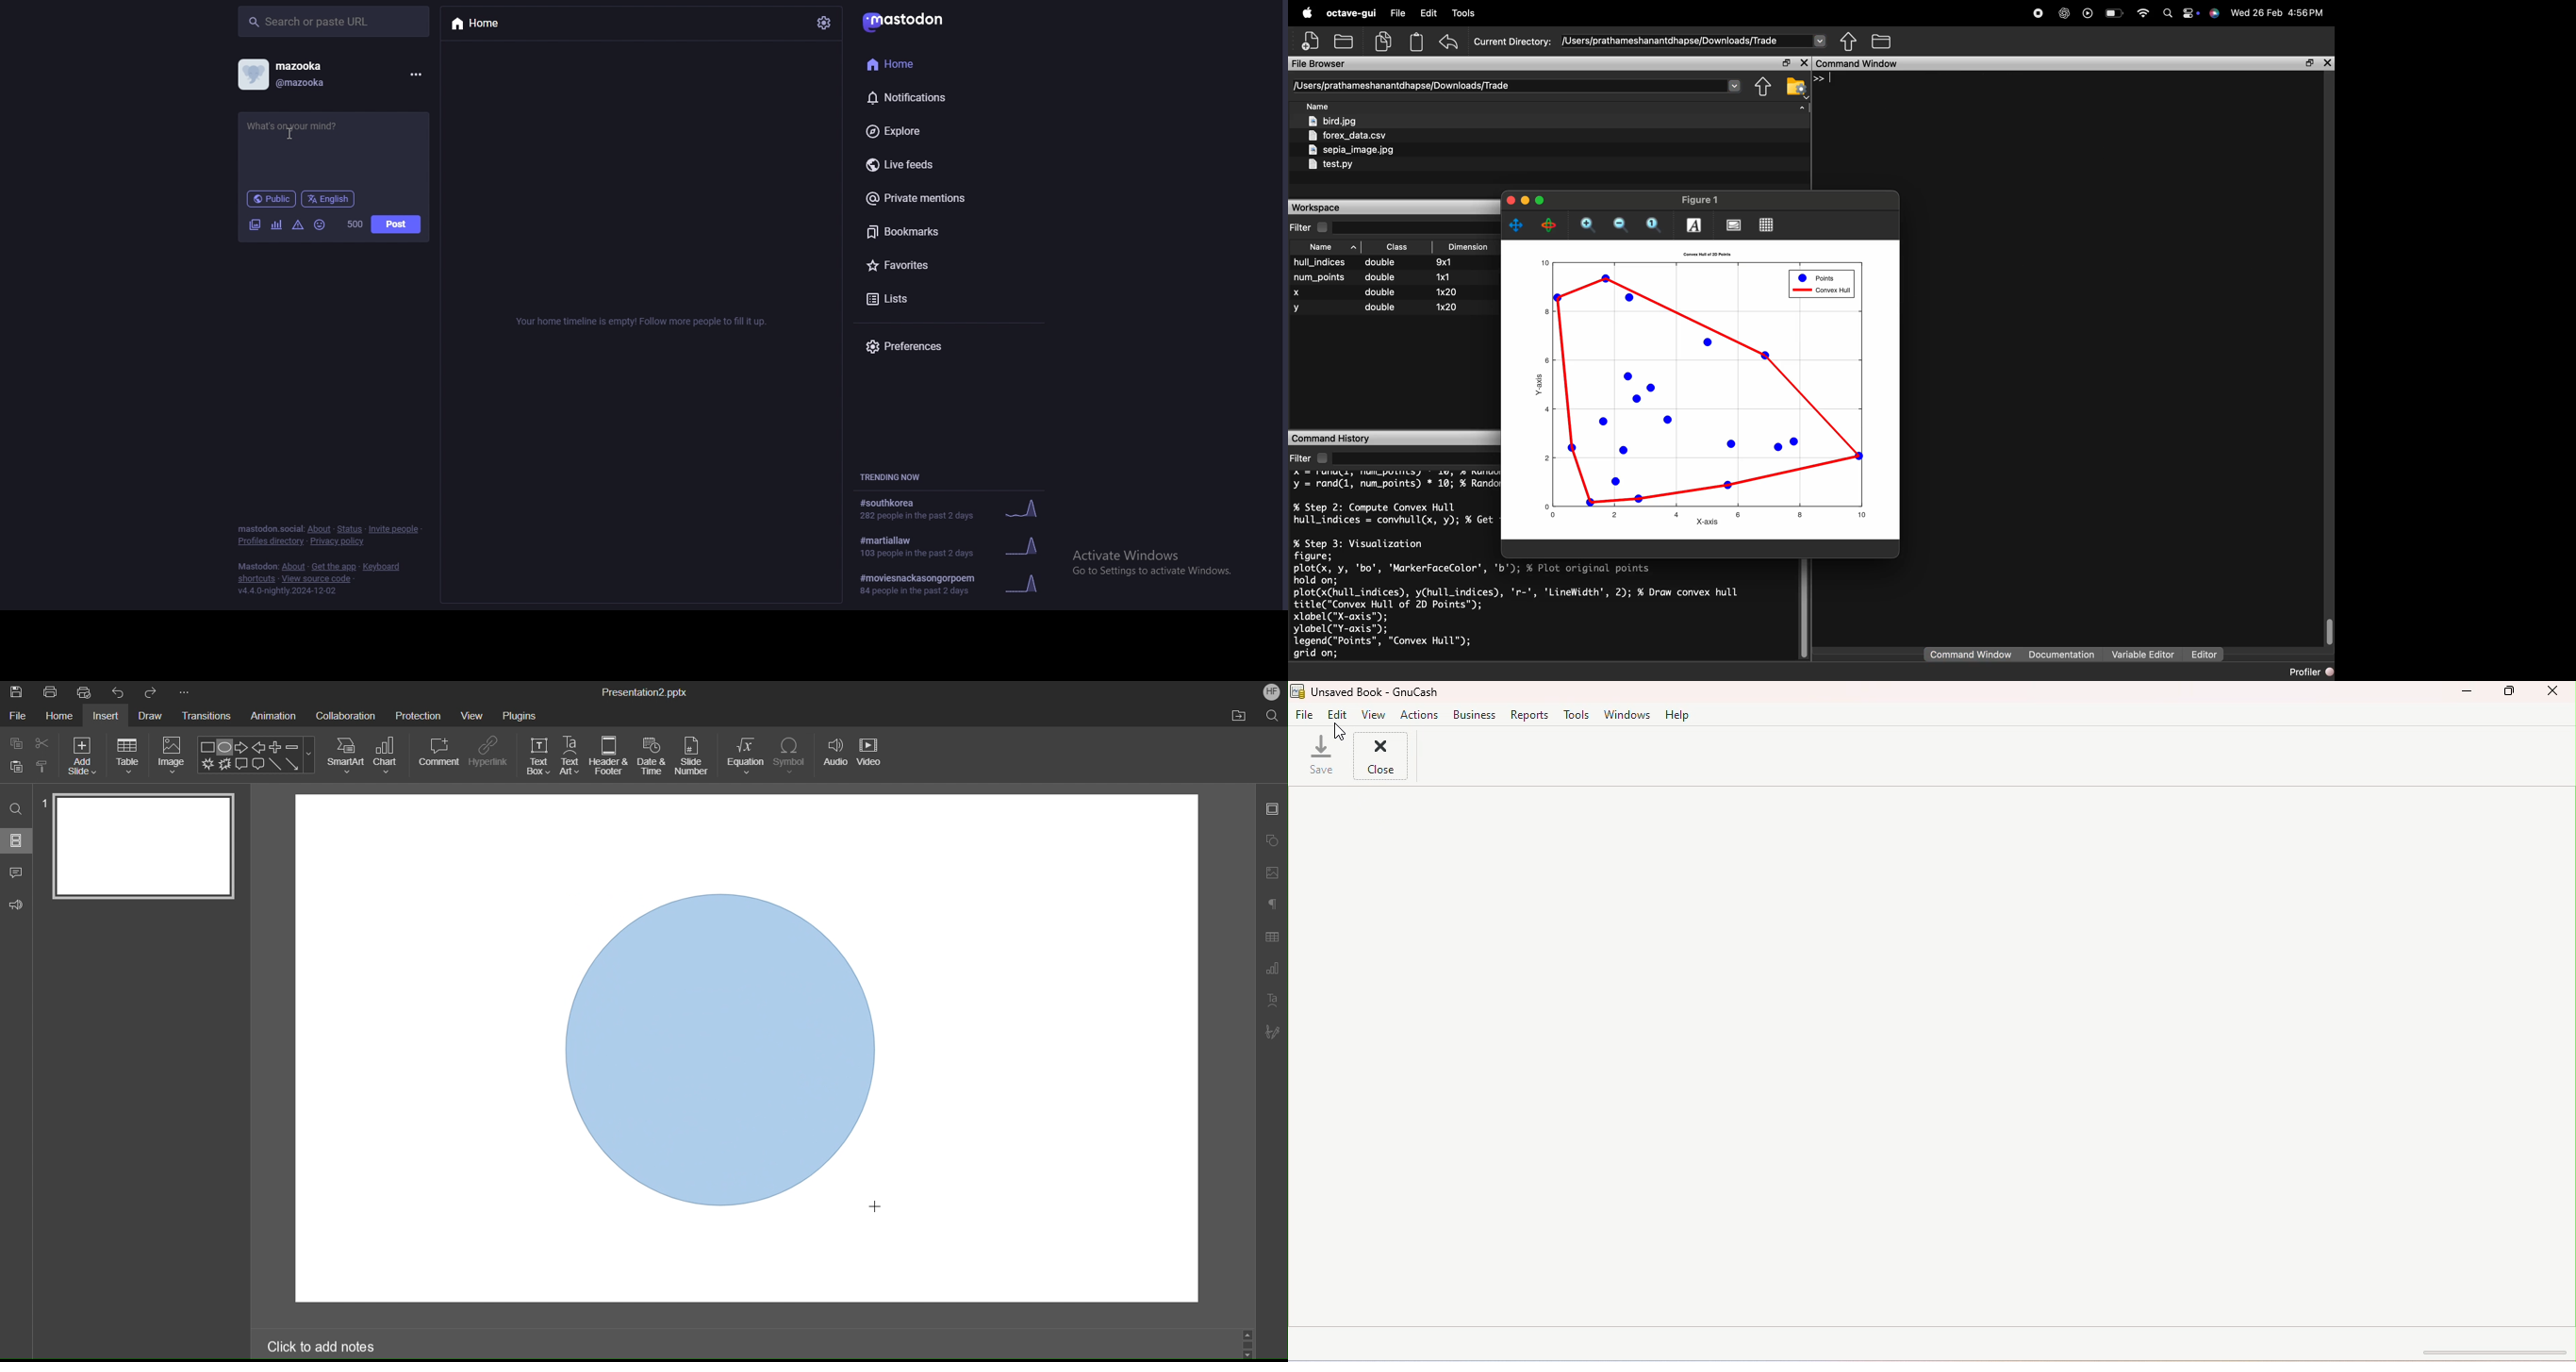 This screenshot has height=1372, width=2576. I want to click on Cursor, so click(878, 1207).